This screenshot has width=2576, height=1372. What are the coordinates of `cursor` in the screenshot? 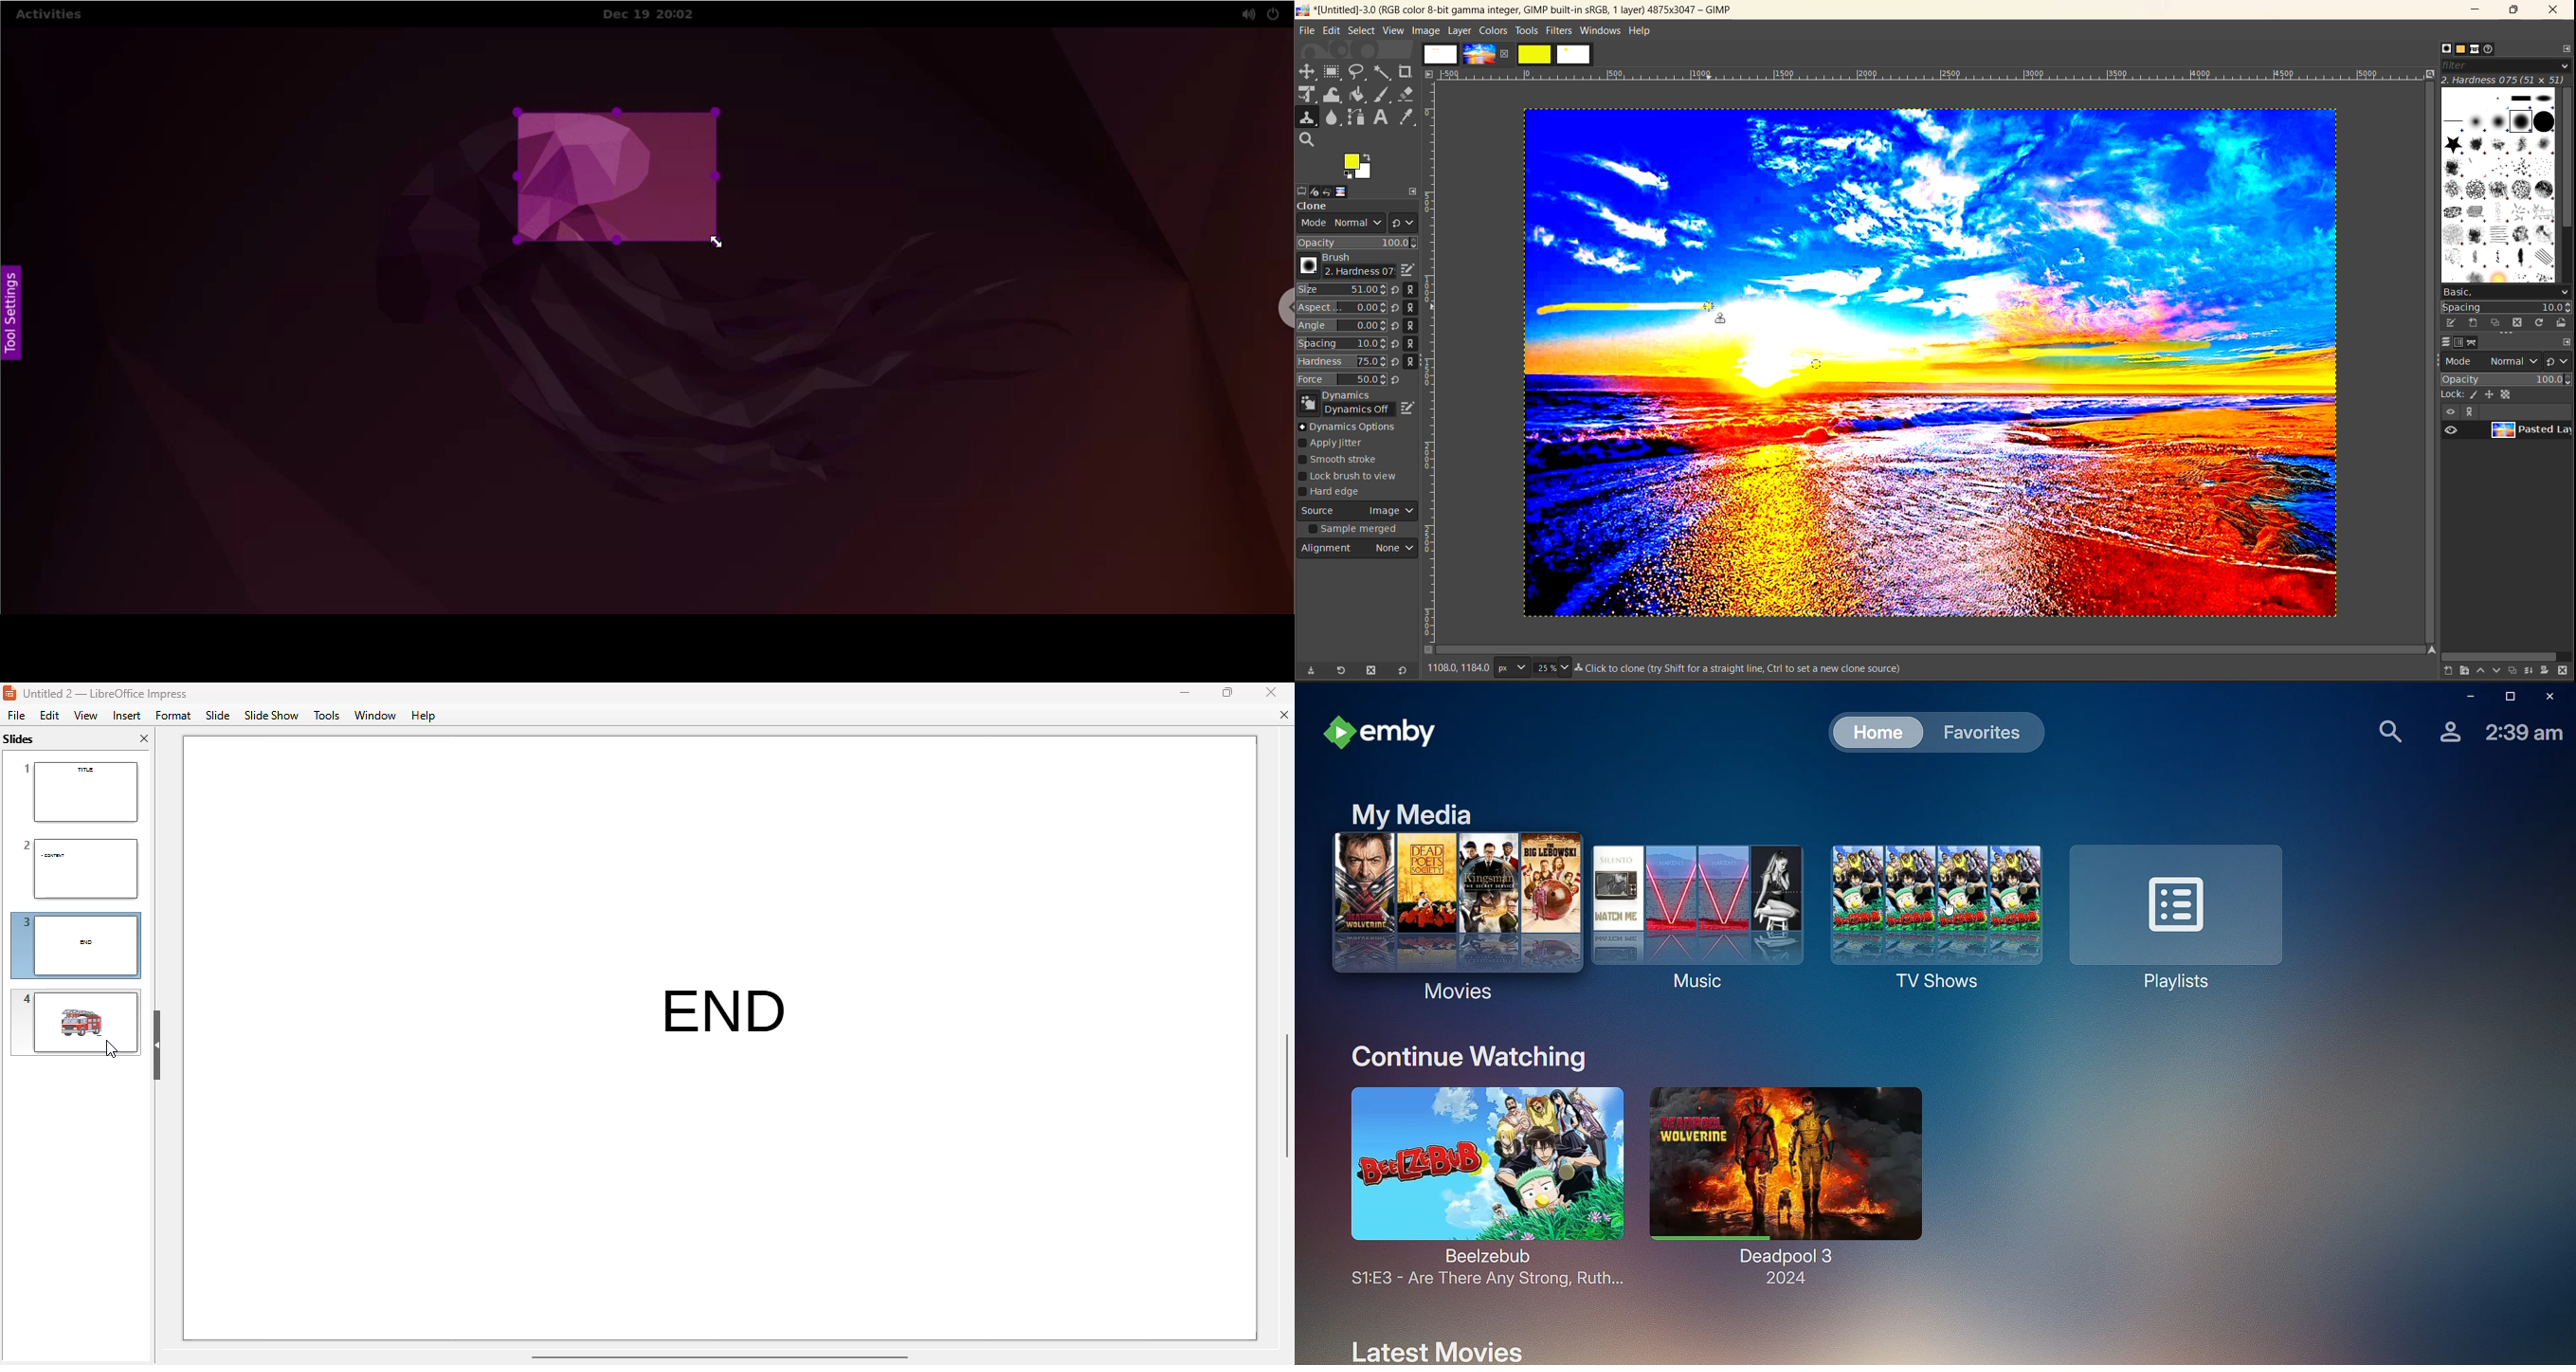 It's located at (1952, 910).